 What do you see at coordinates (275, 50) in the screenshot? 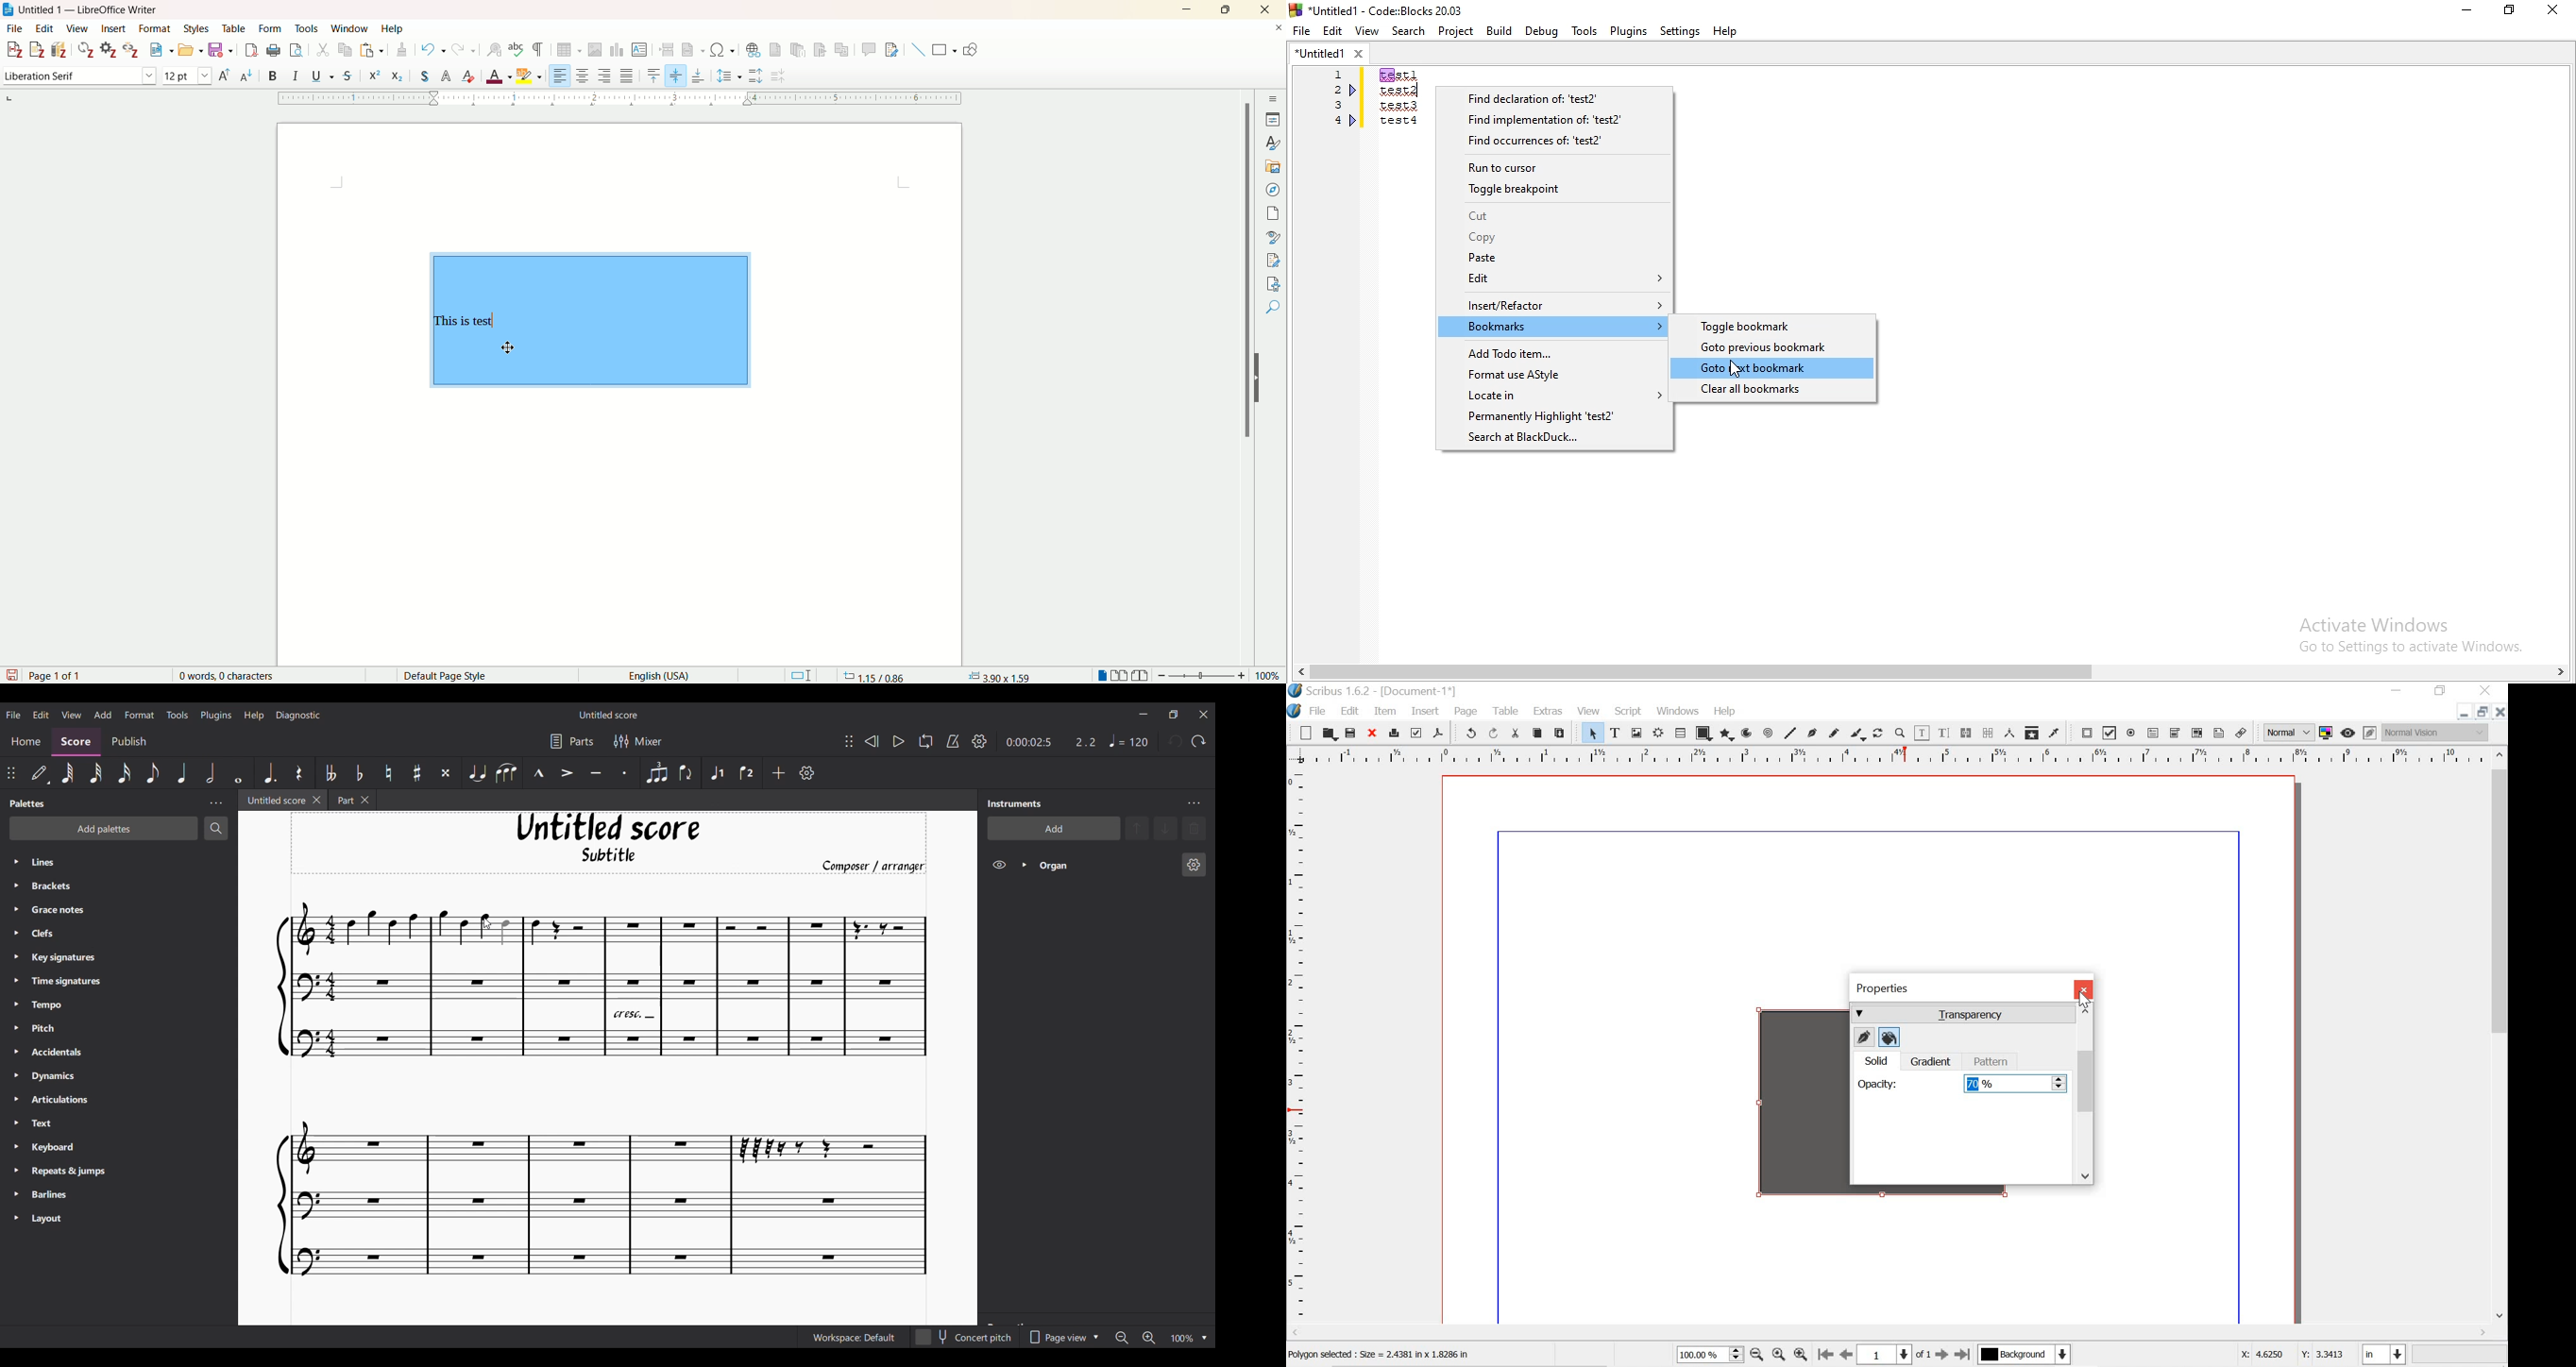
I see `print` at bounding box center [275, 50].